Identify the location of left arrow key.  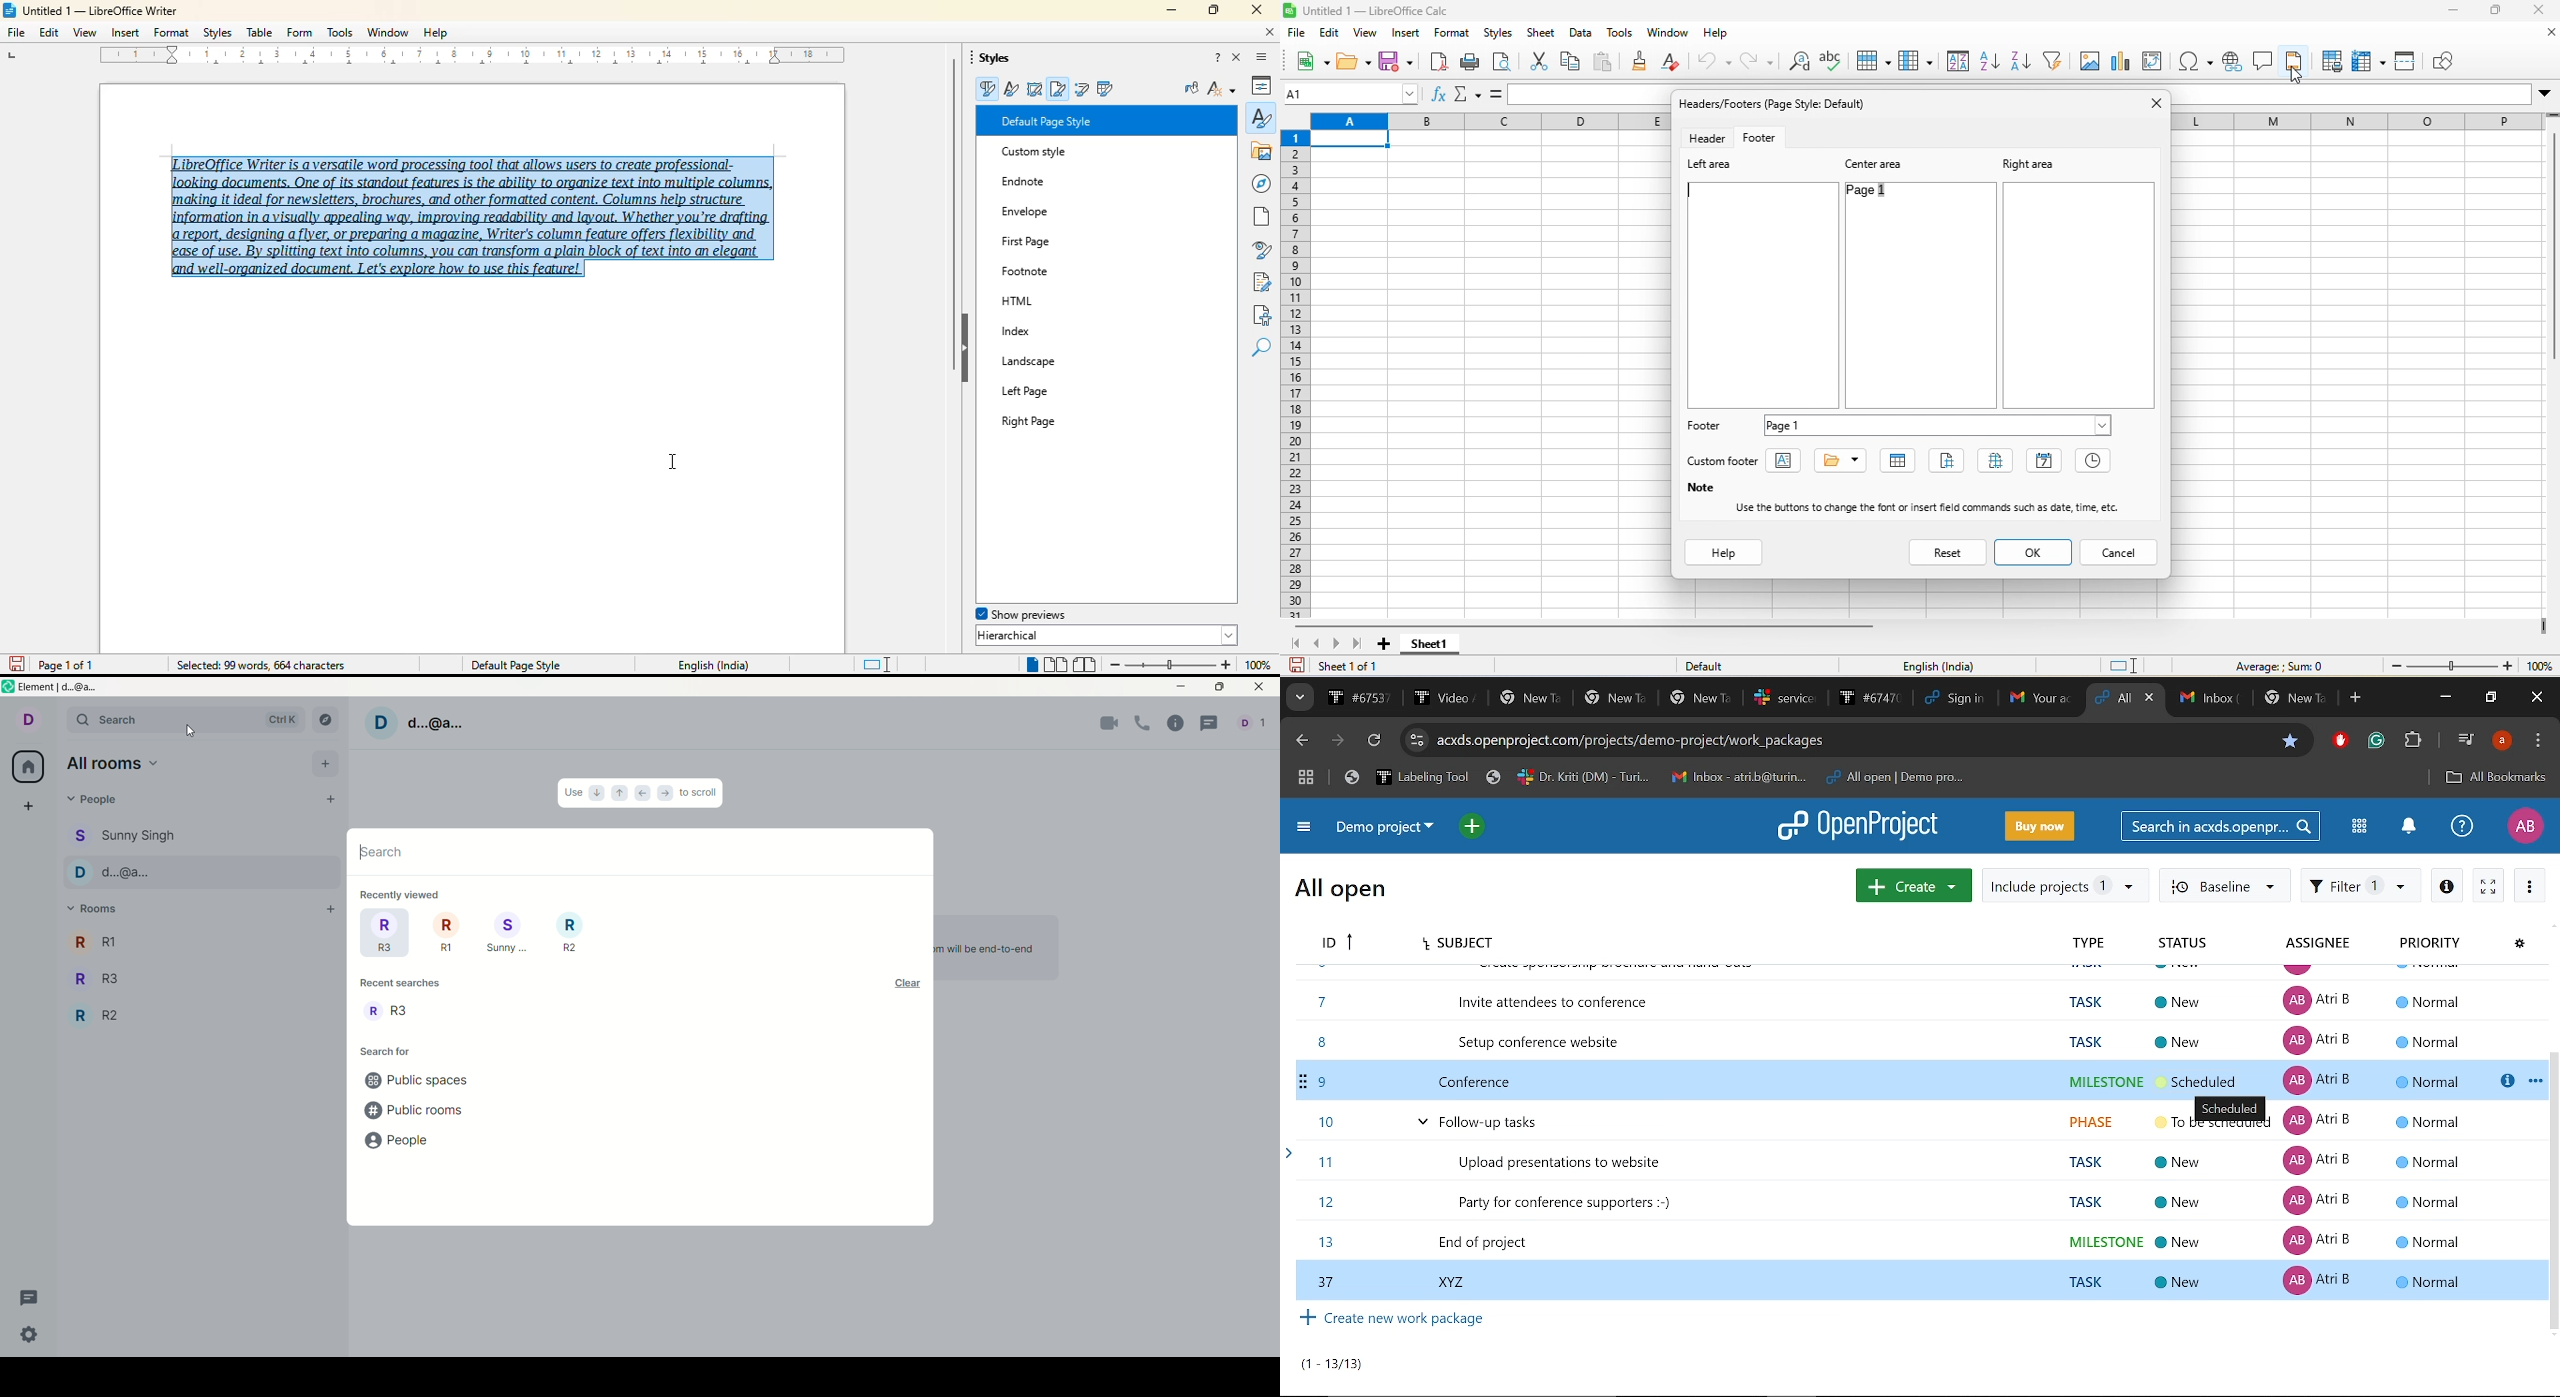
(643, 794).